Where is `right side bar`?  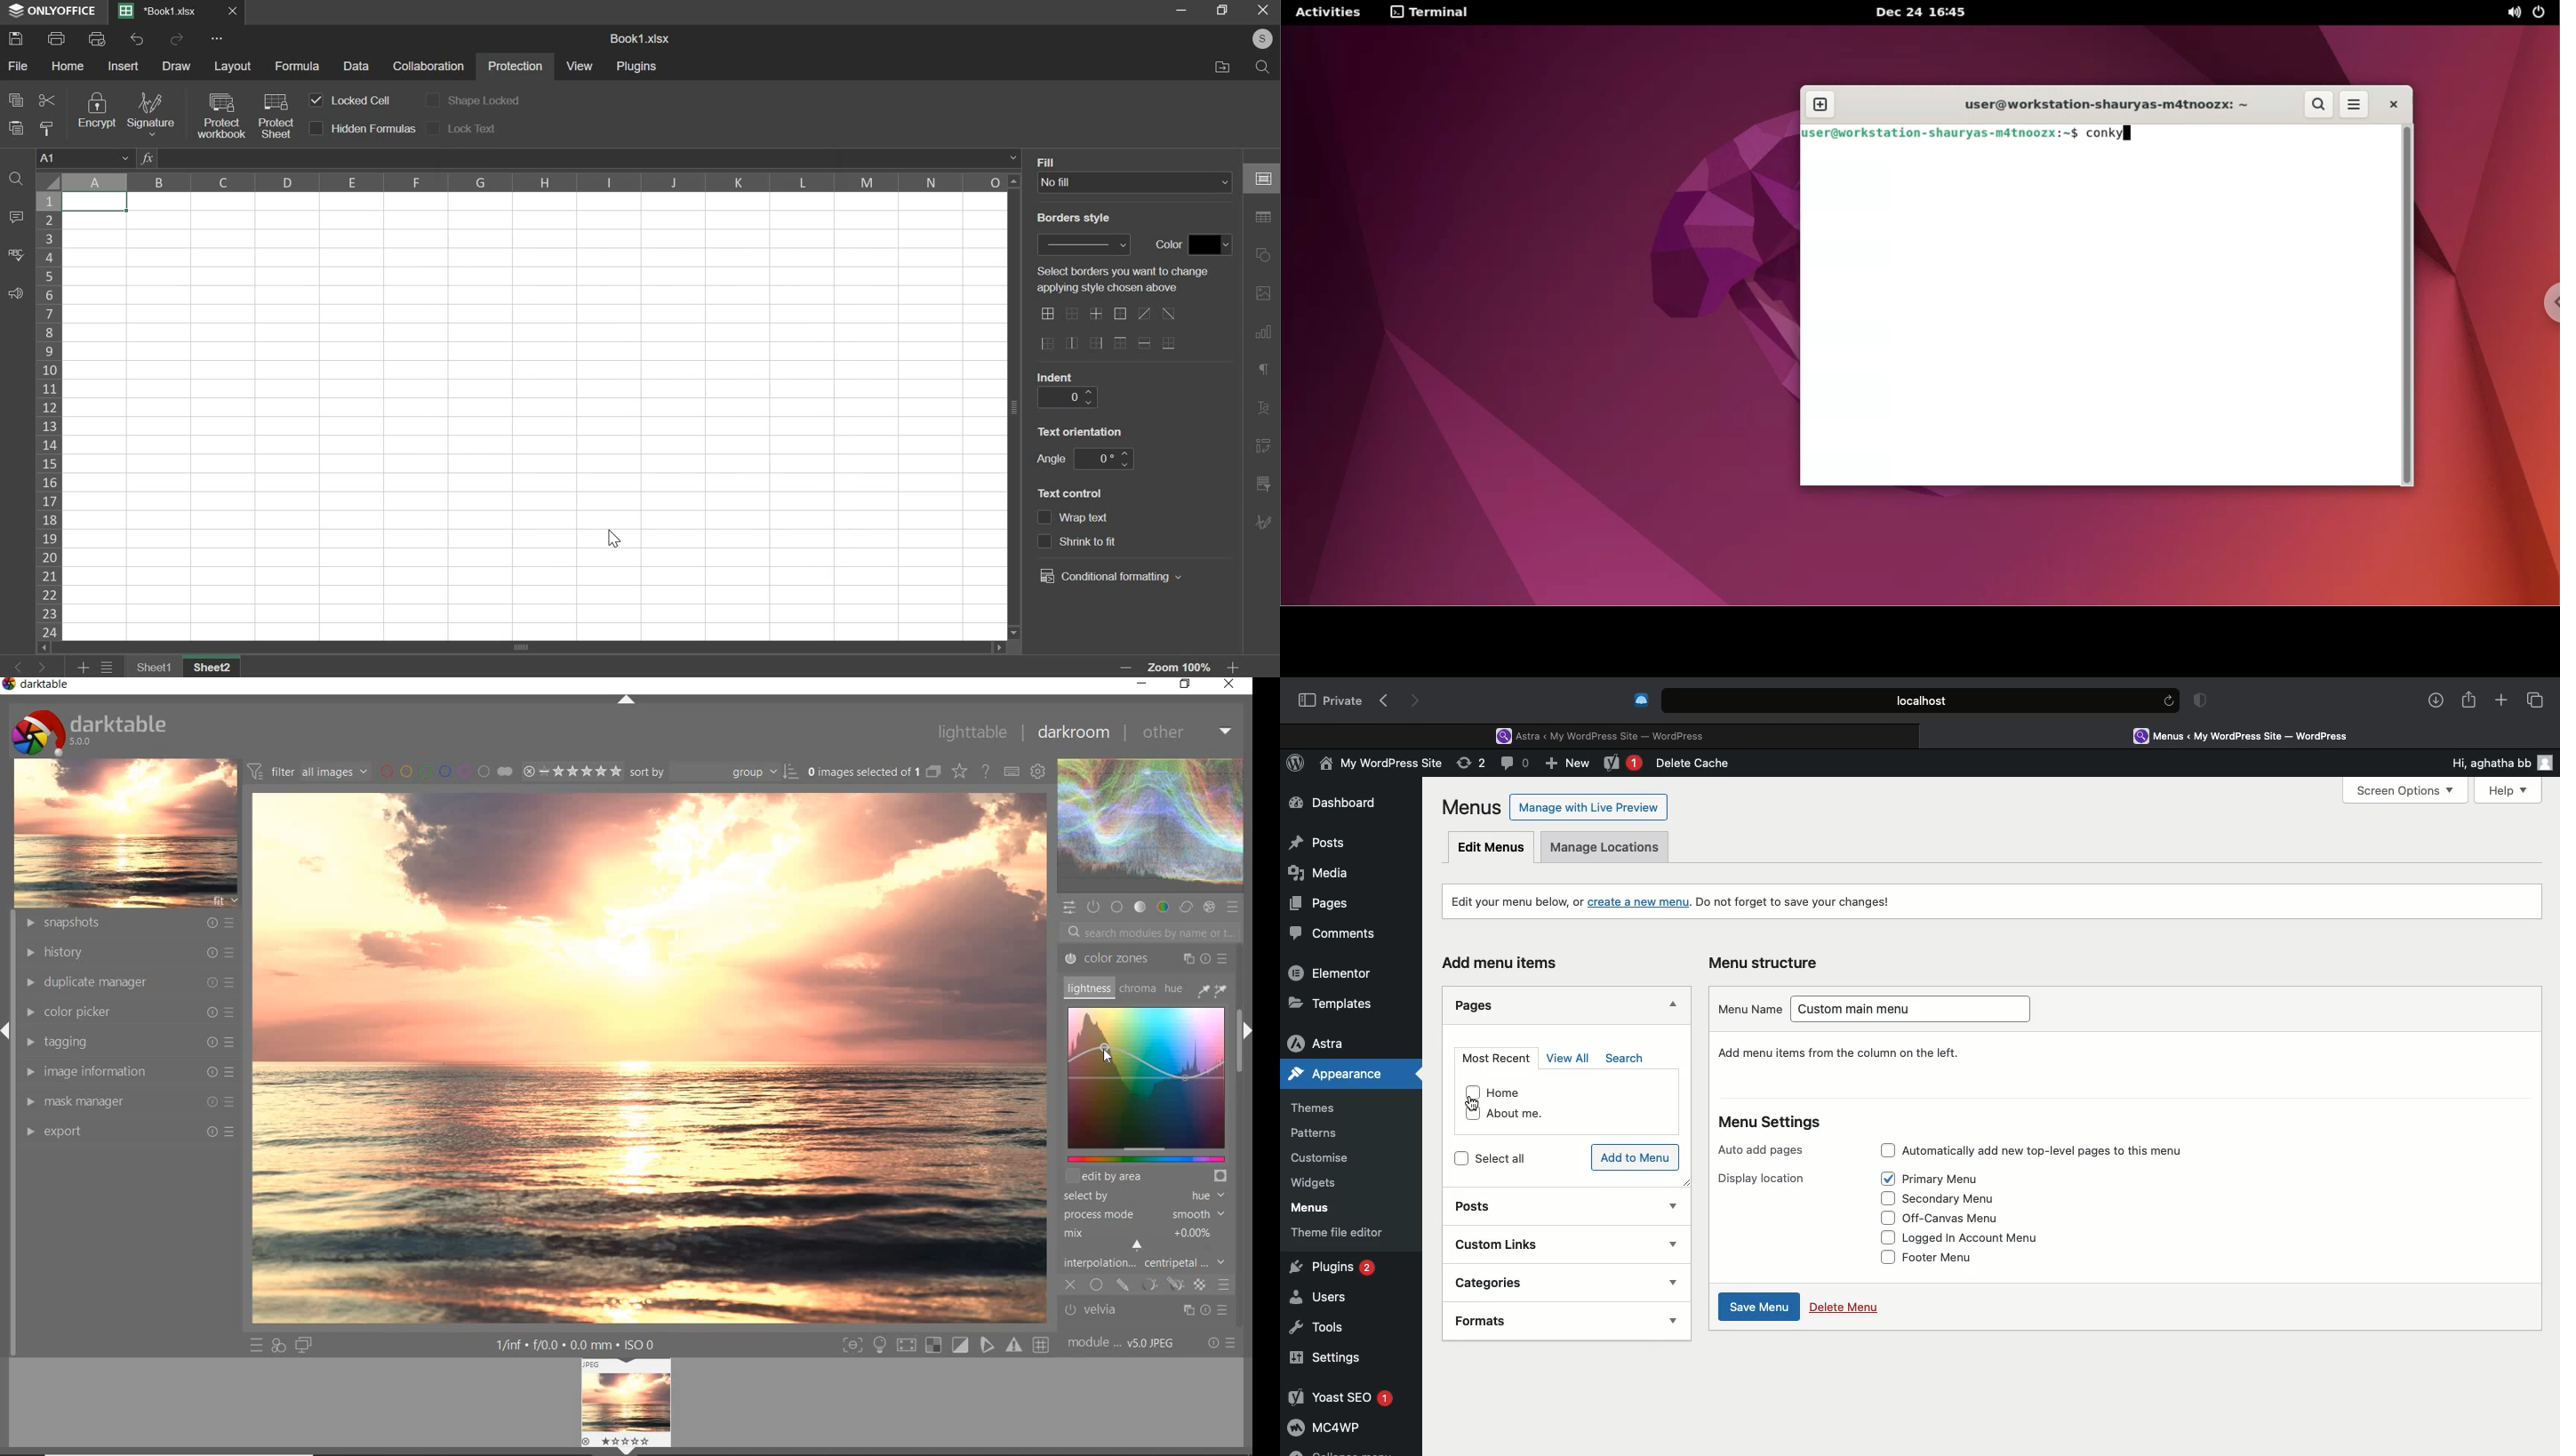
right side bar is located at coordinates (1267, 179).